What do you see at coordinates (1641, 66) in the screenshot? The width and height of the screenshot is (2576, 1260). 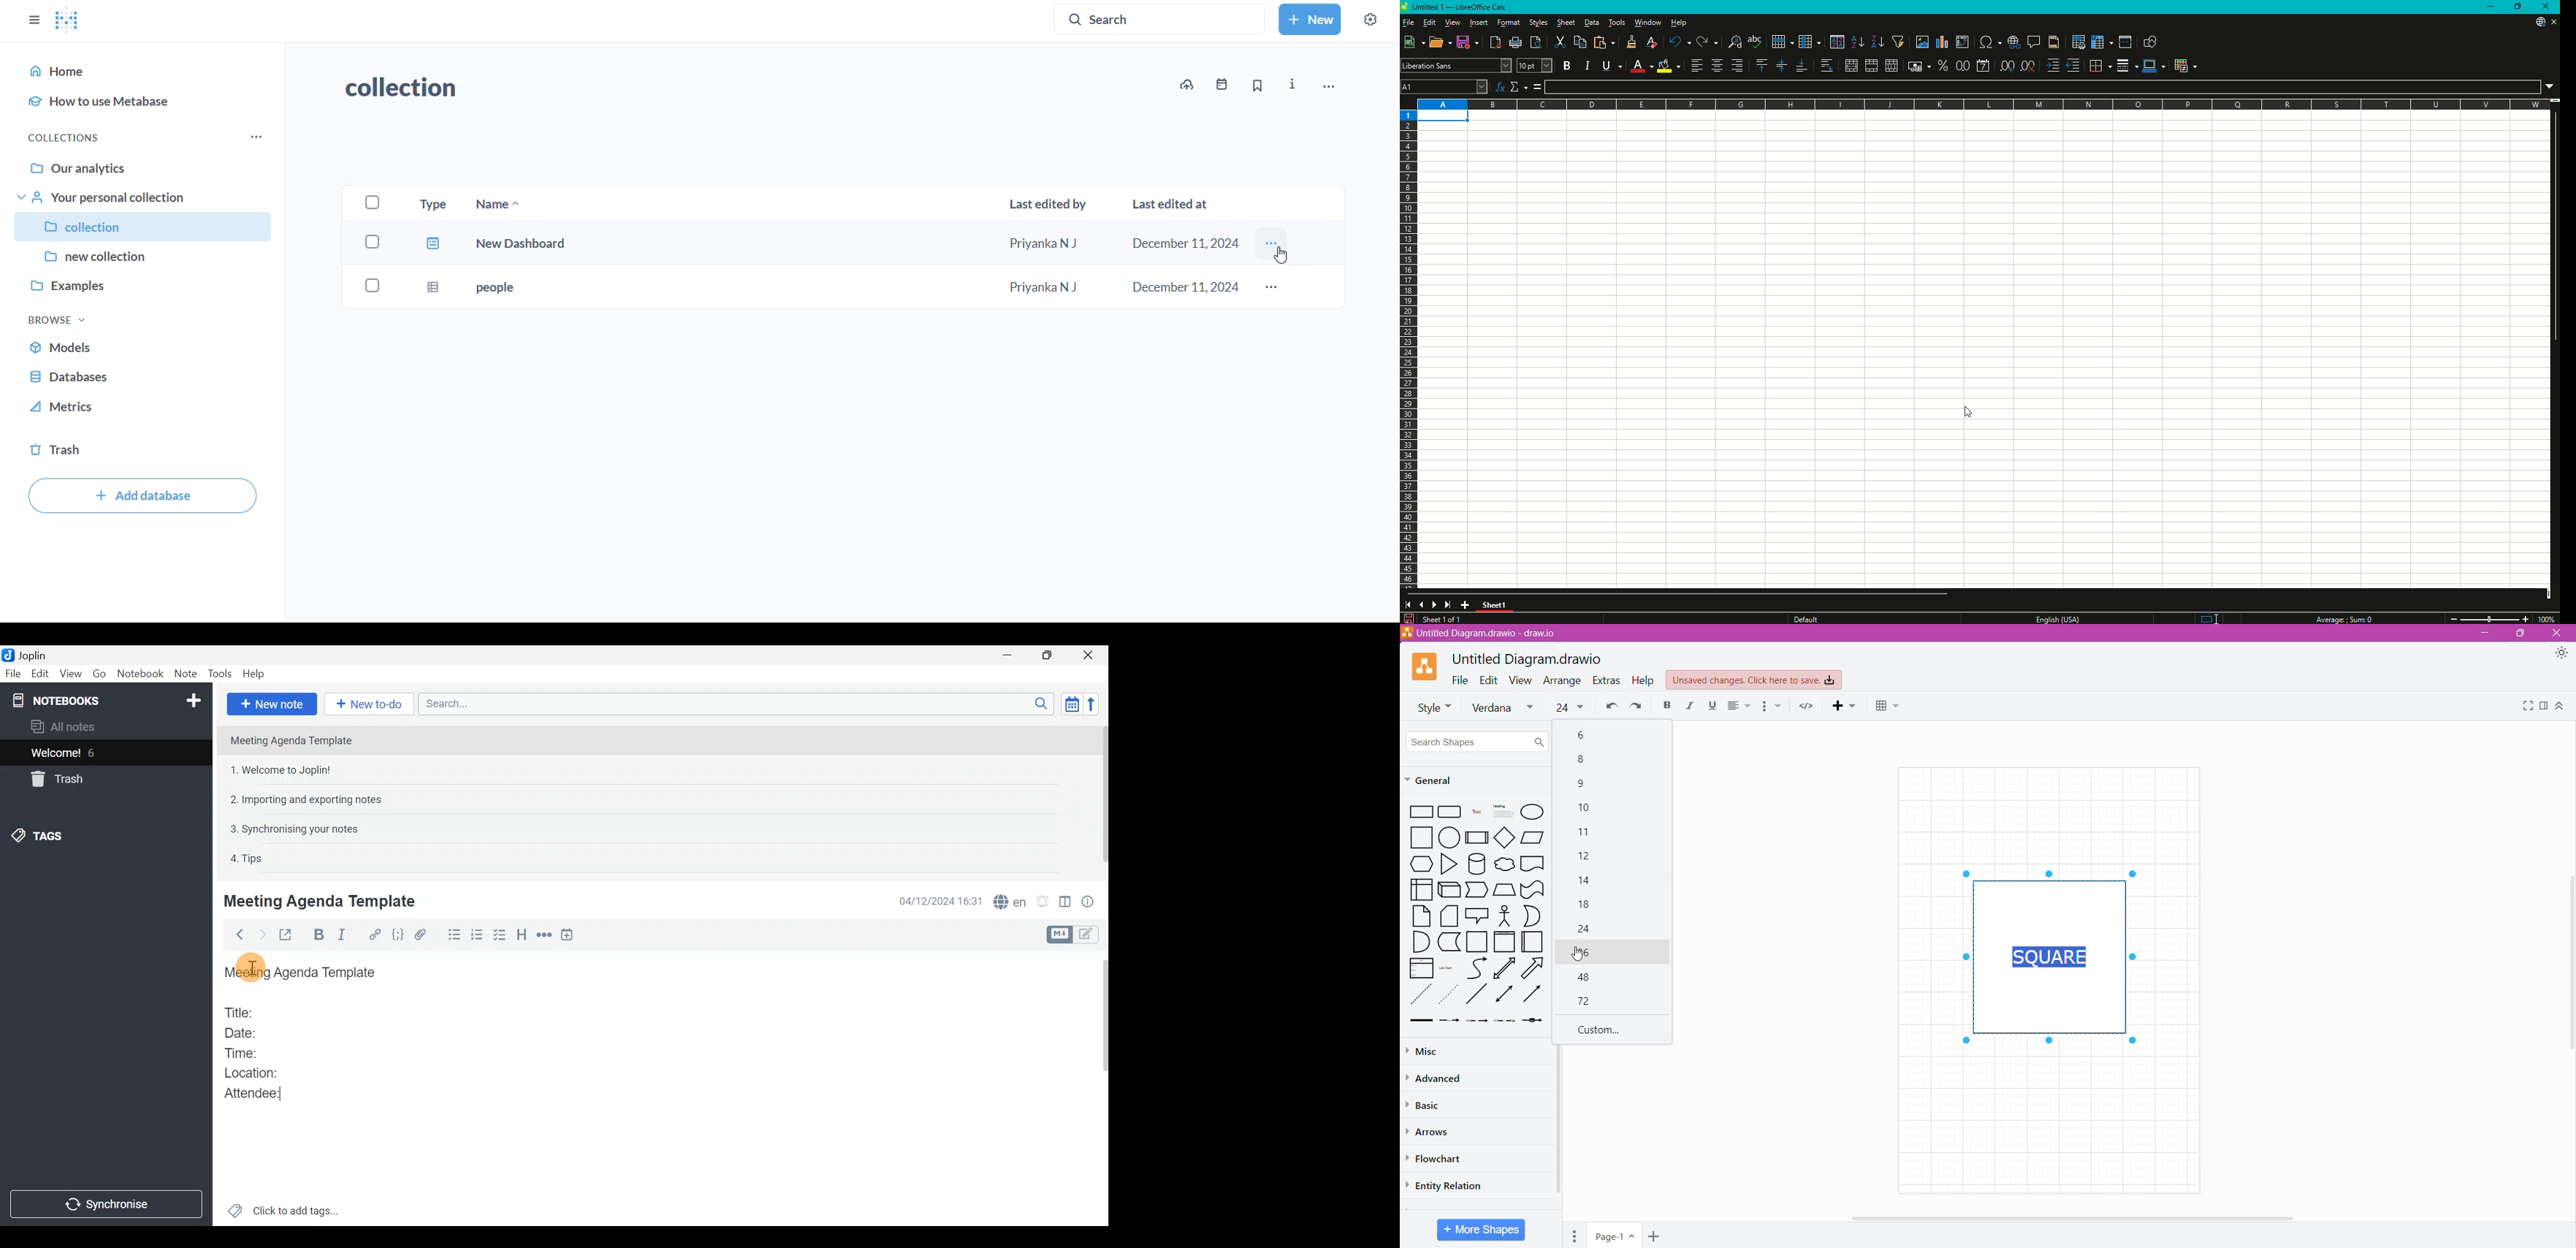 I see `Font Color` at bounding box center [1641, 66].